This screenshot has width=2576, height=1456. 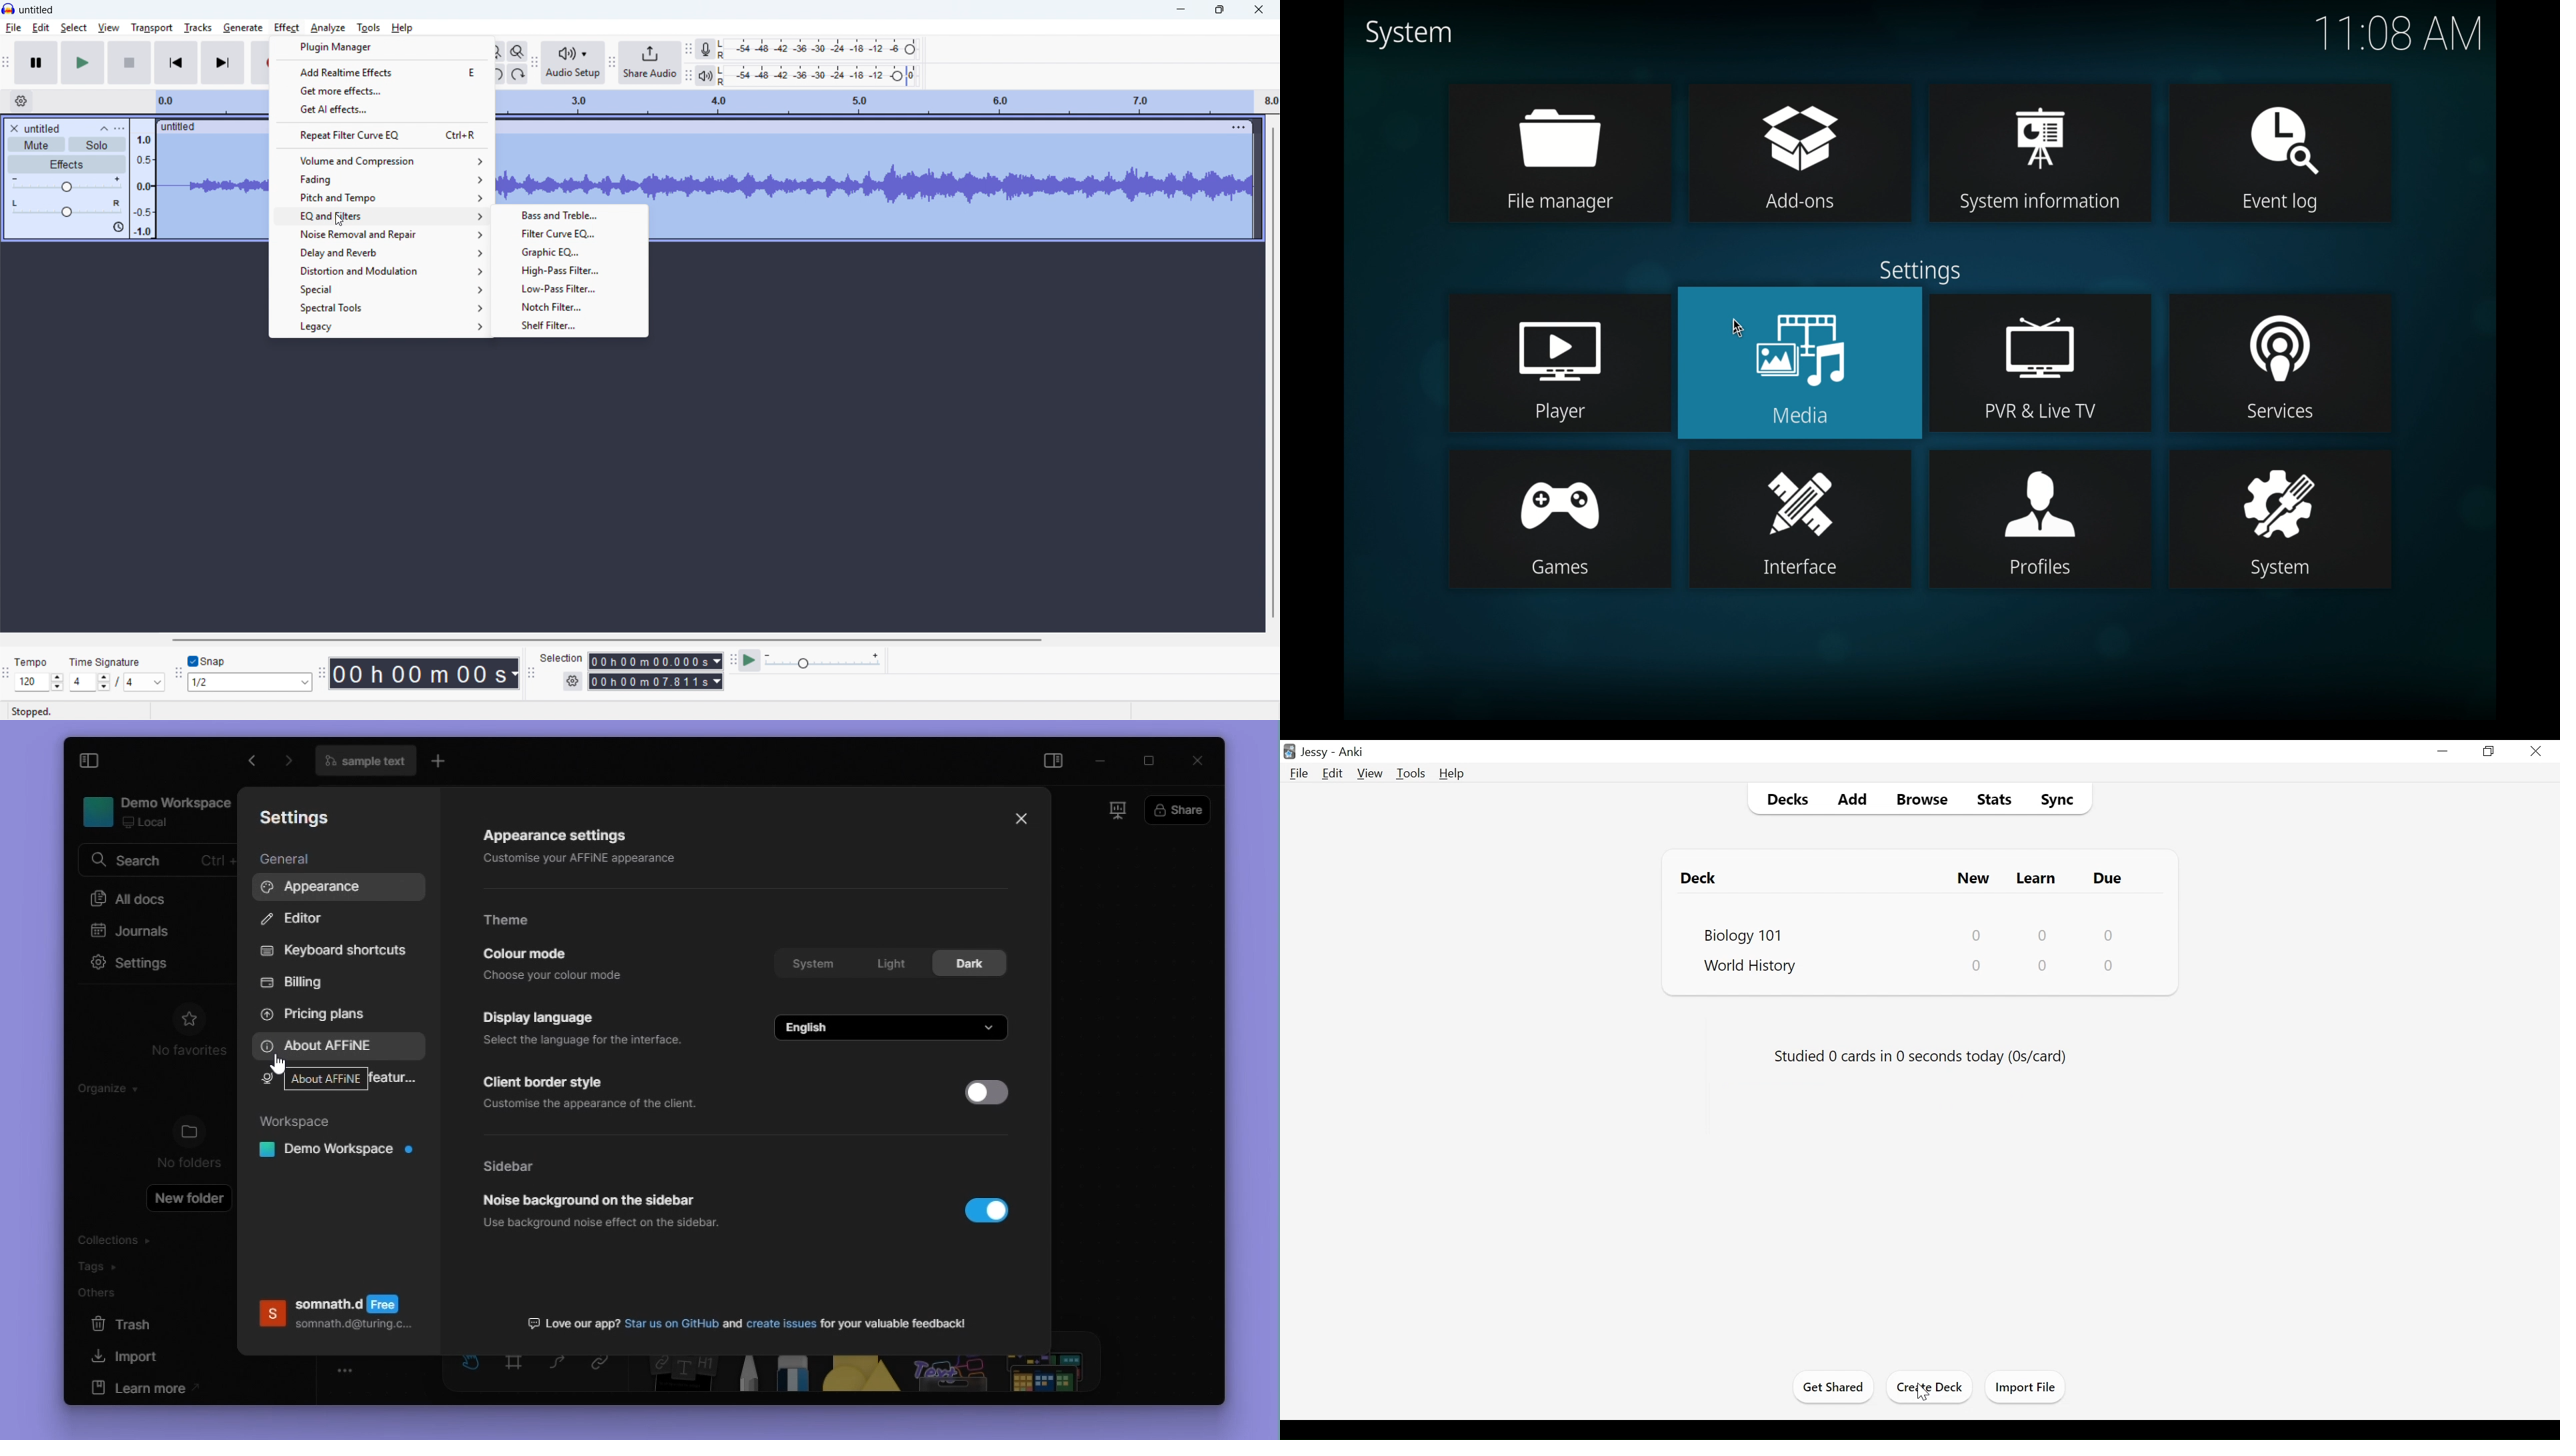 What do you see at coordinates (176, 63) in the screenshot?
I see `skip to start` at bounding box center [176, 63].